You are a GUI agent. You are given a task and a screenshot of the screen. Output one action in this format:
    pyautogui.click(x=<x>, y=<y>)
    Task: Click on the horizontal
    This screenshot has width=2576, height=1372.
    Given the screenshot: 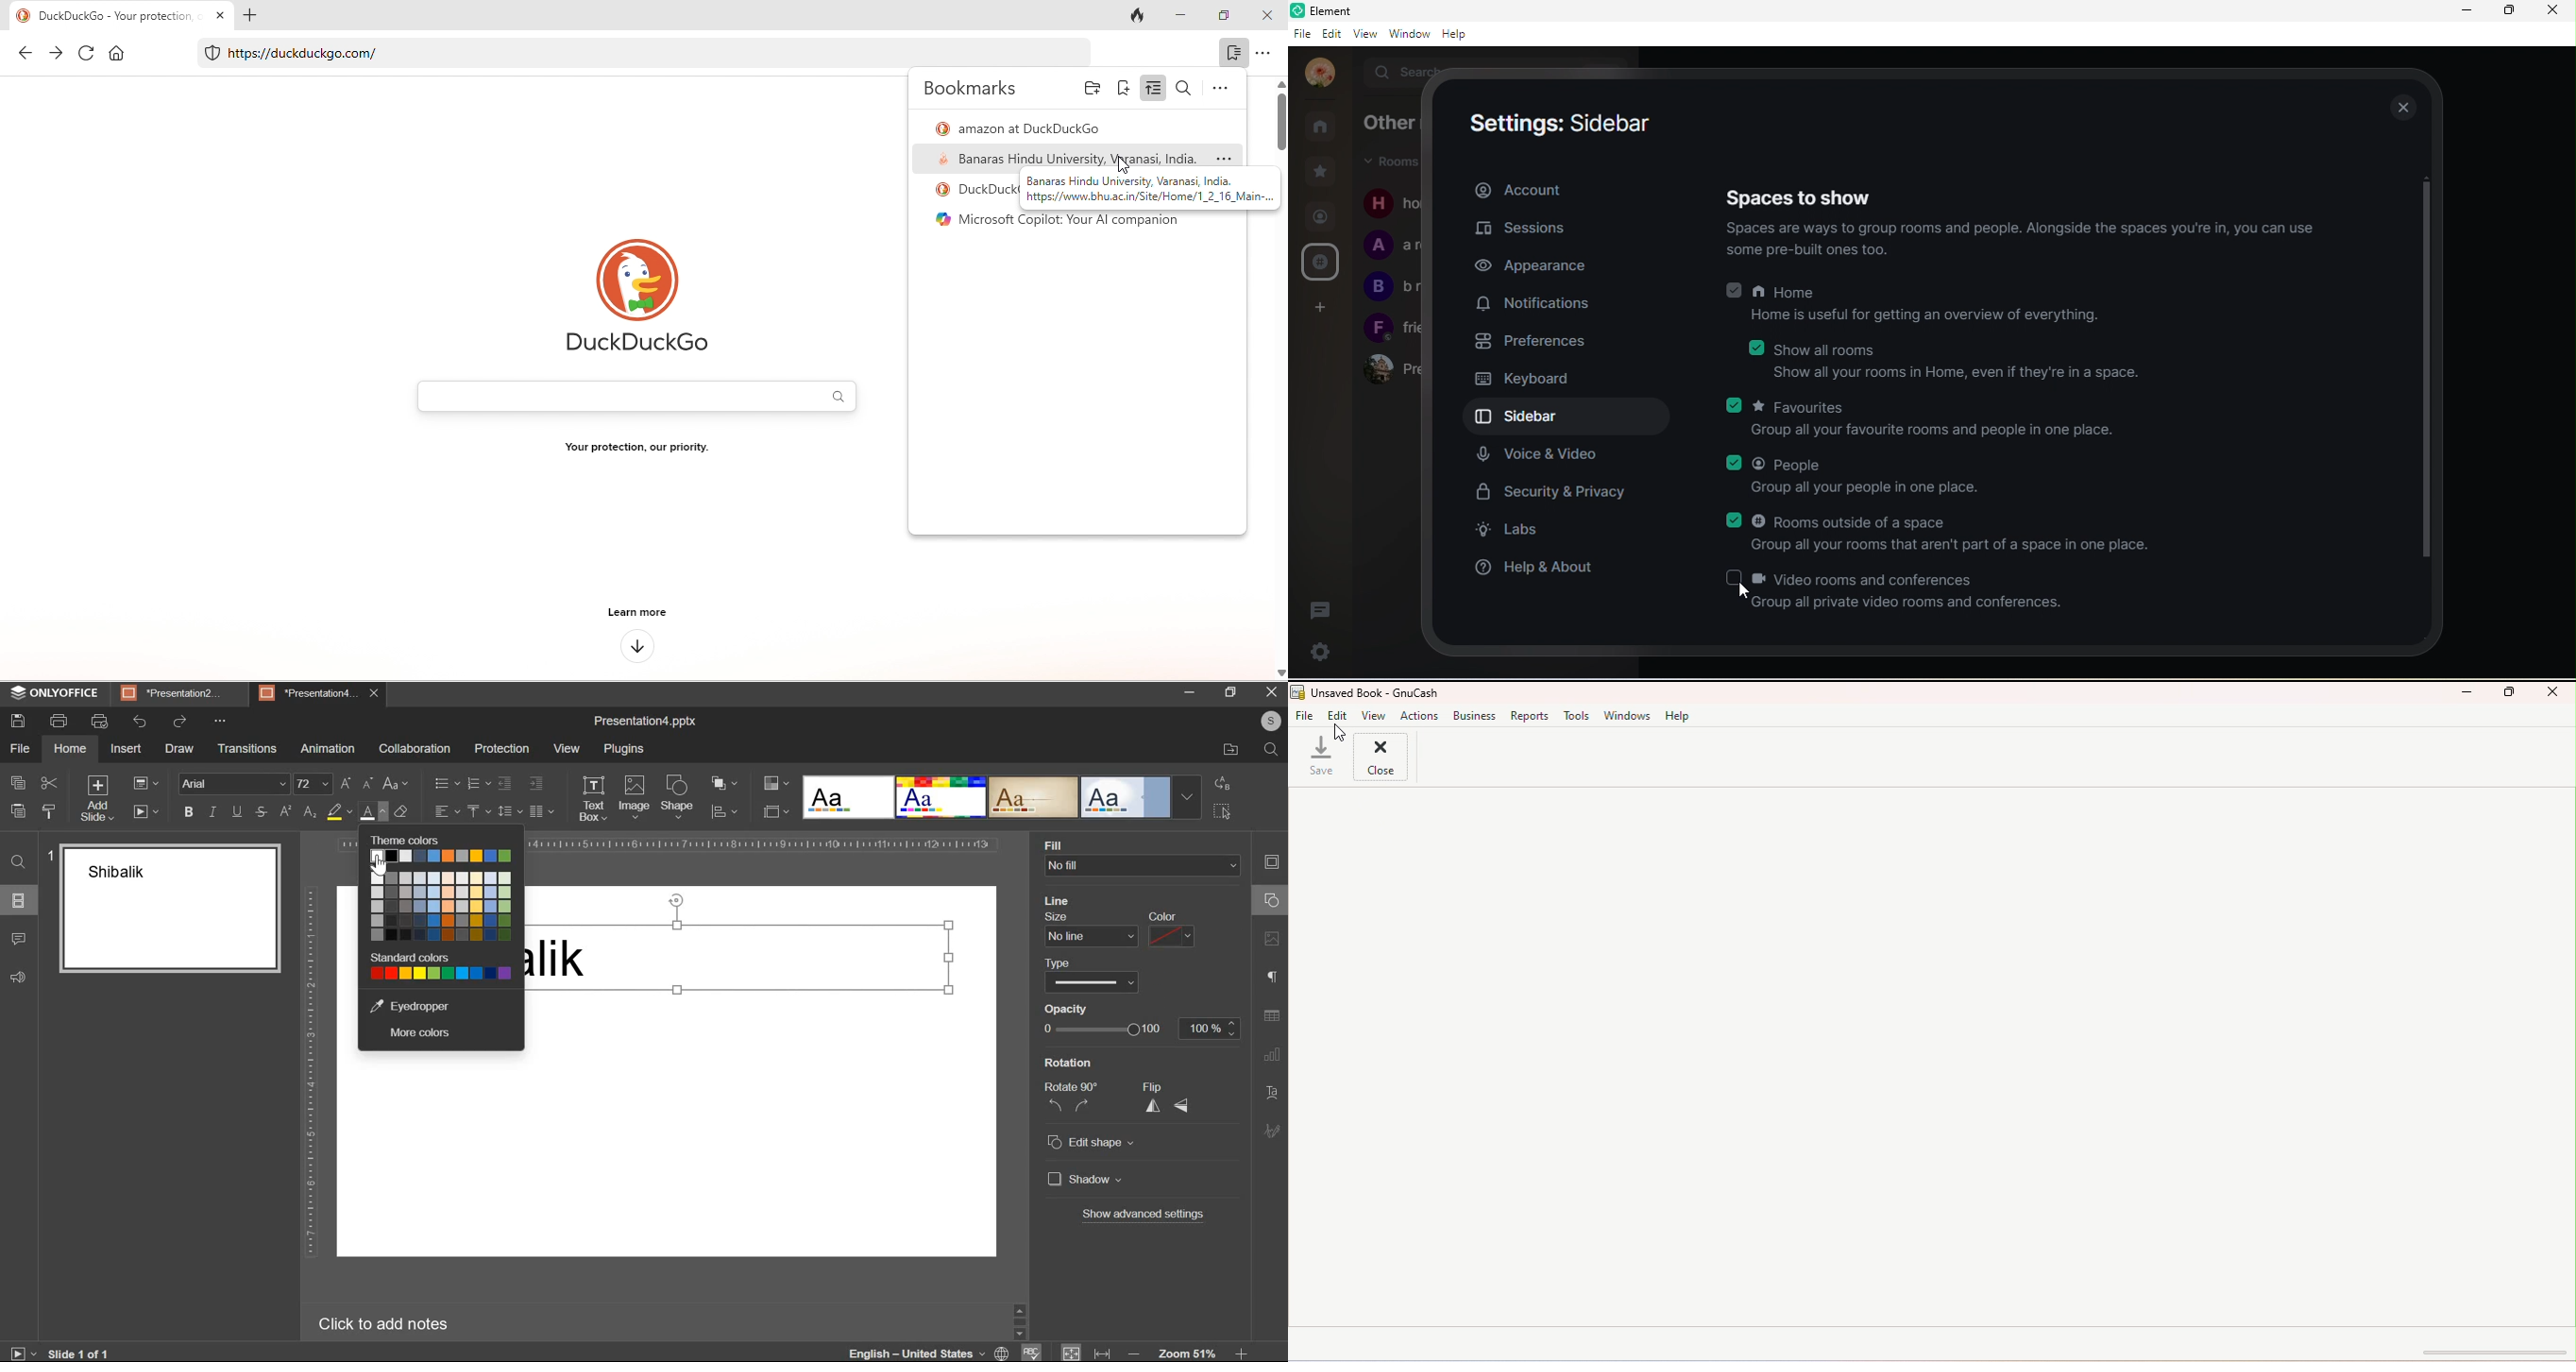 What is the action you would take?
    pyautogui.click(x=1186, y=1108)
    